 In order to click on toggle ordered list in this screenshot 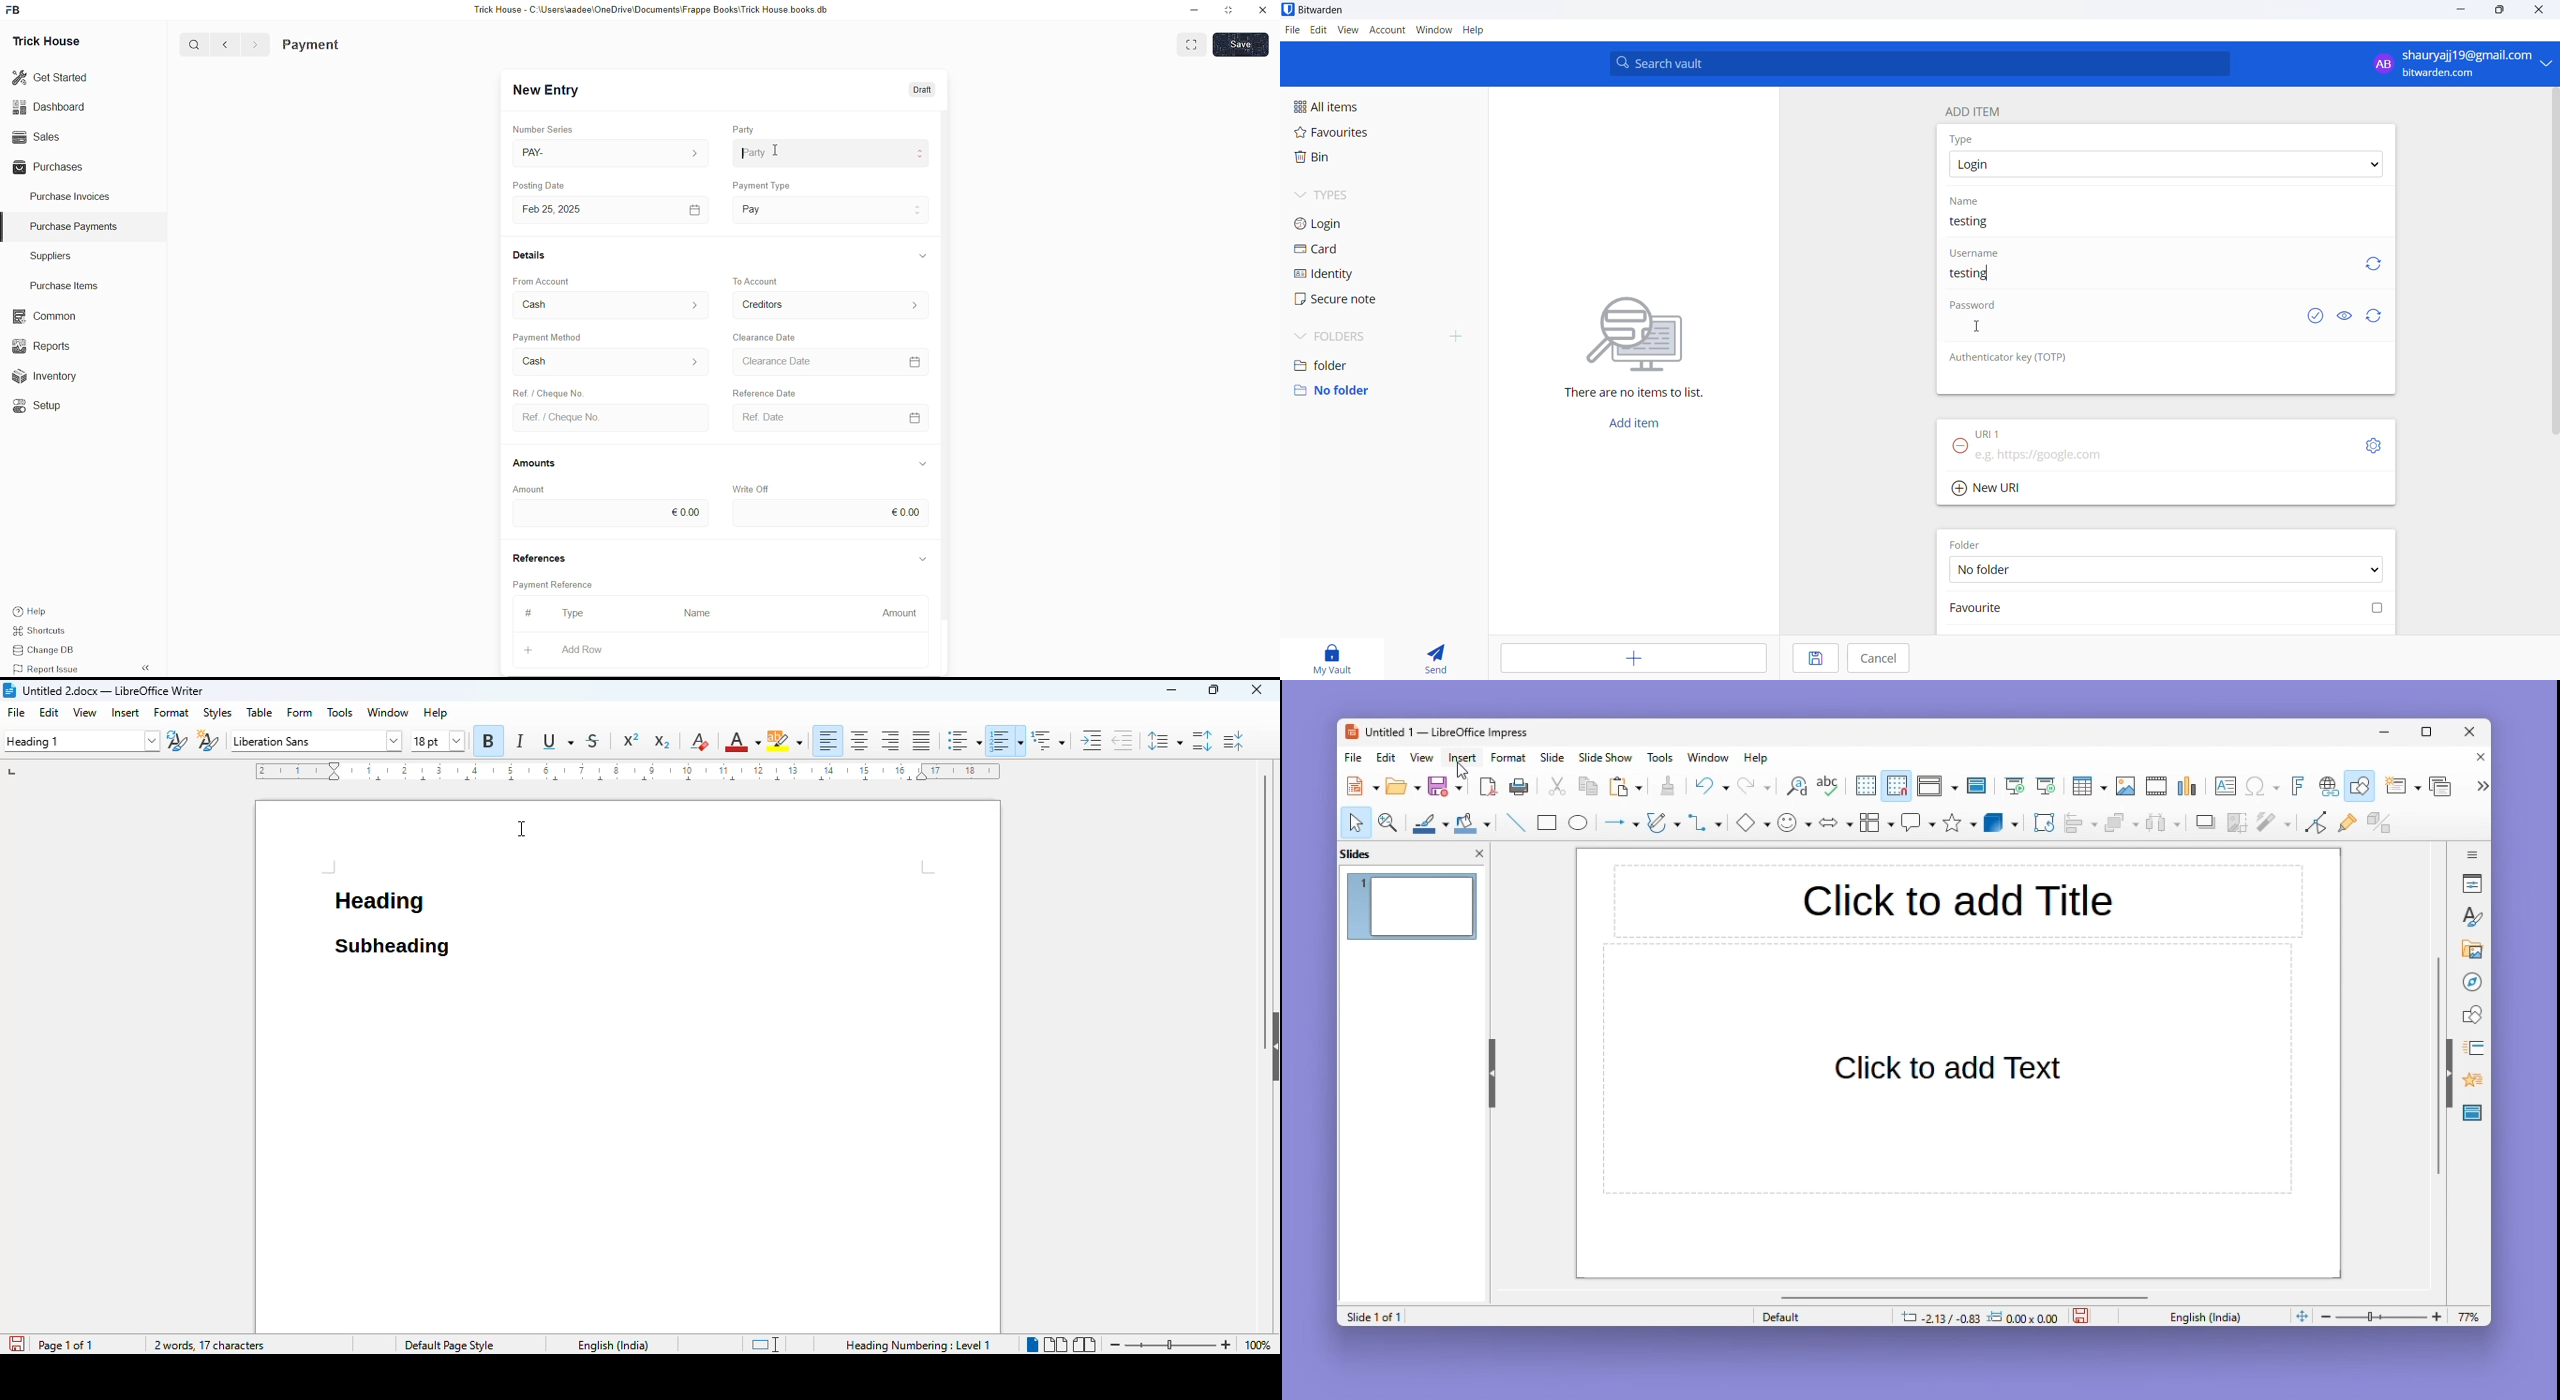, I will do `click(1006, 740)`.